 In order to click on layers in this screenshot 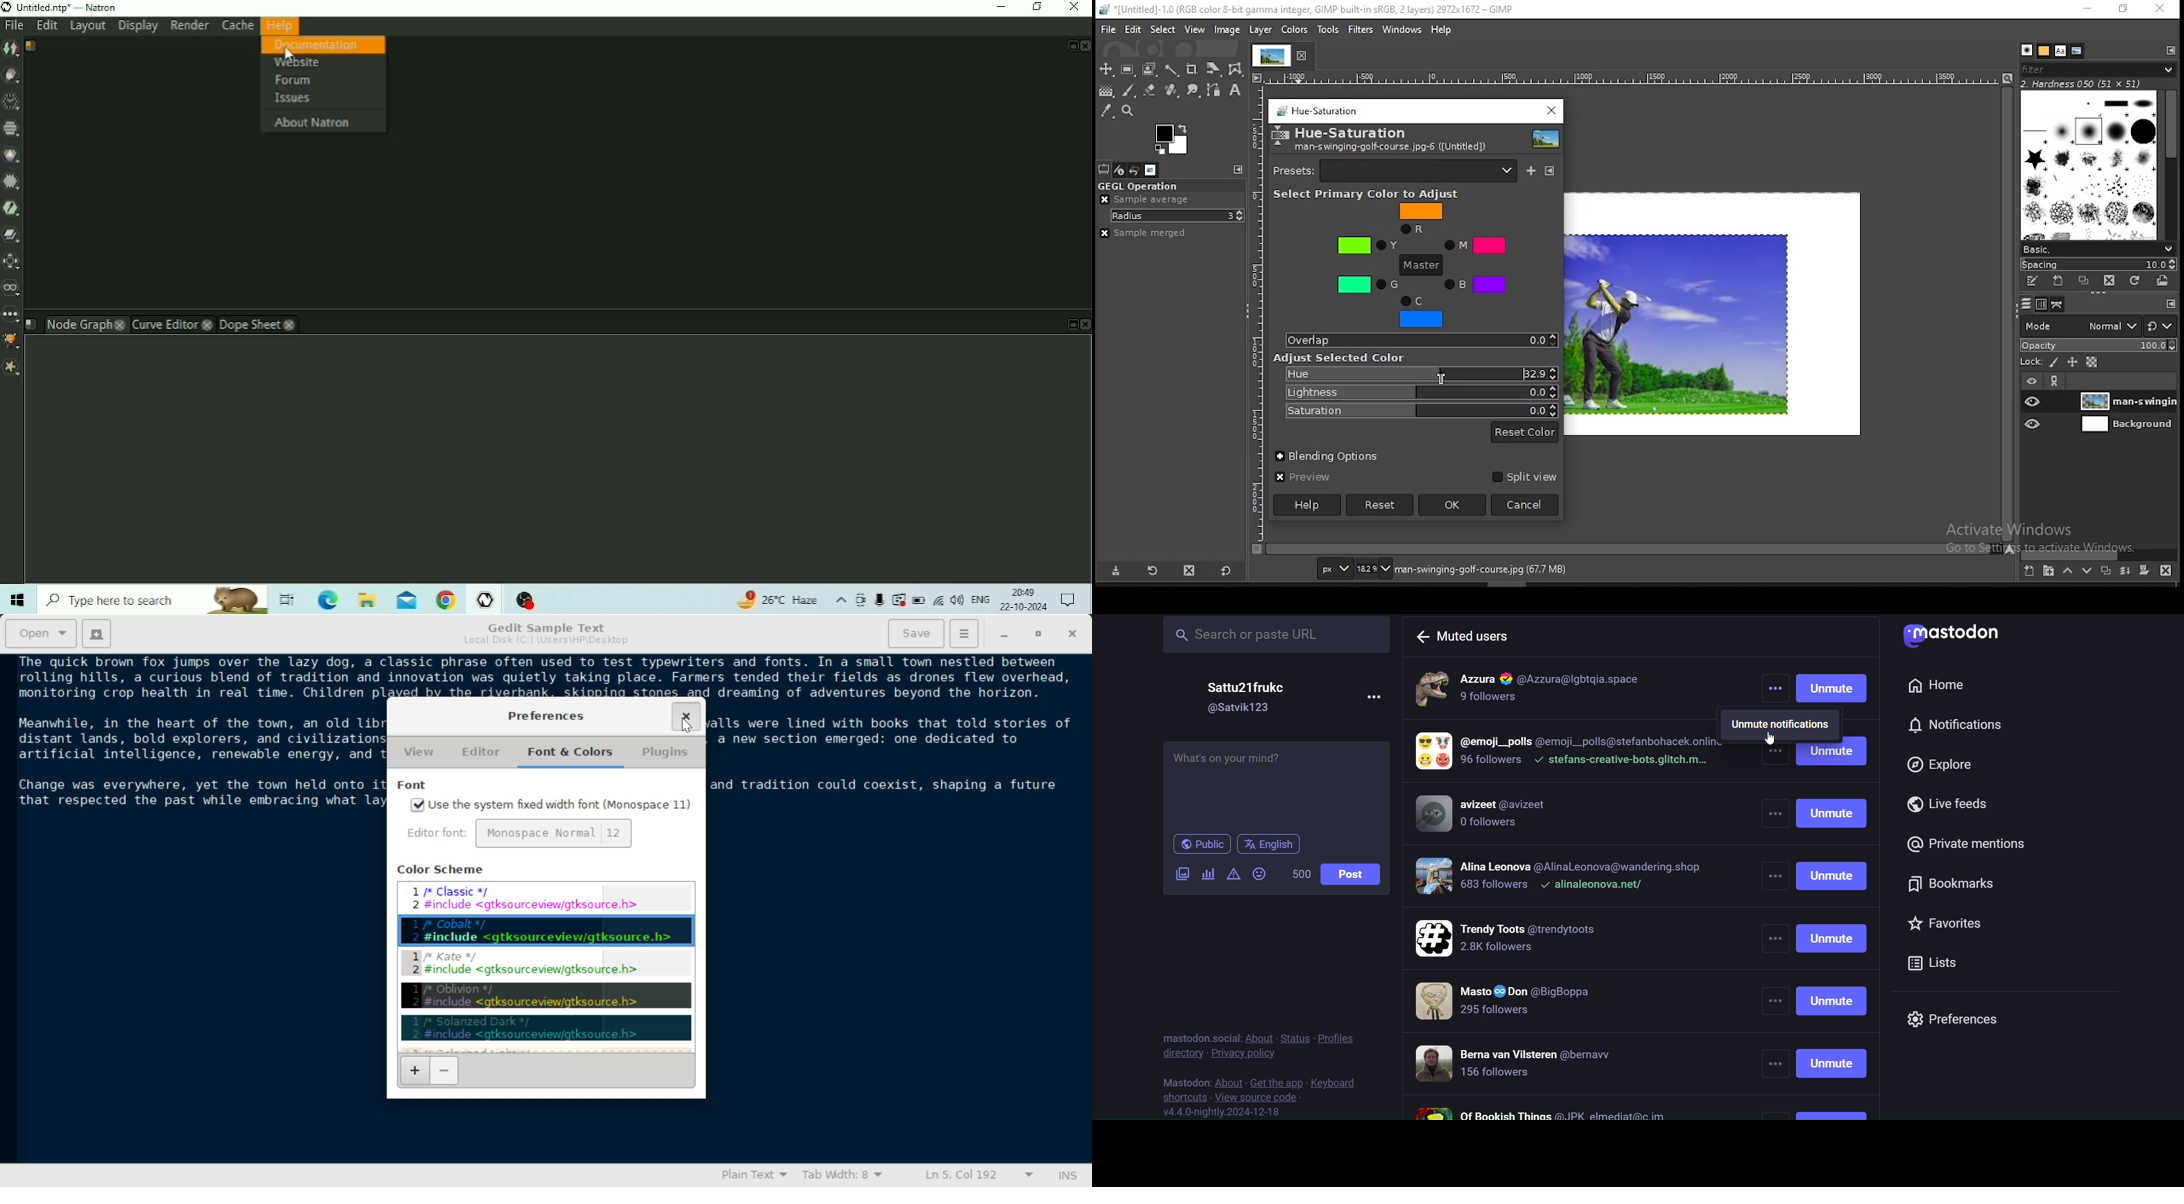, I will do `click(2024, 304)`.